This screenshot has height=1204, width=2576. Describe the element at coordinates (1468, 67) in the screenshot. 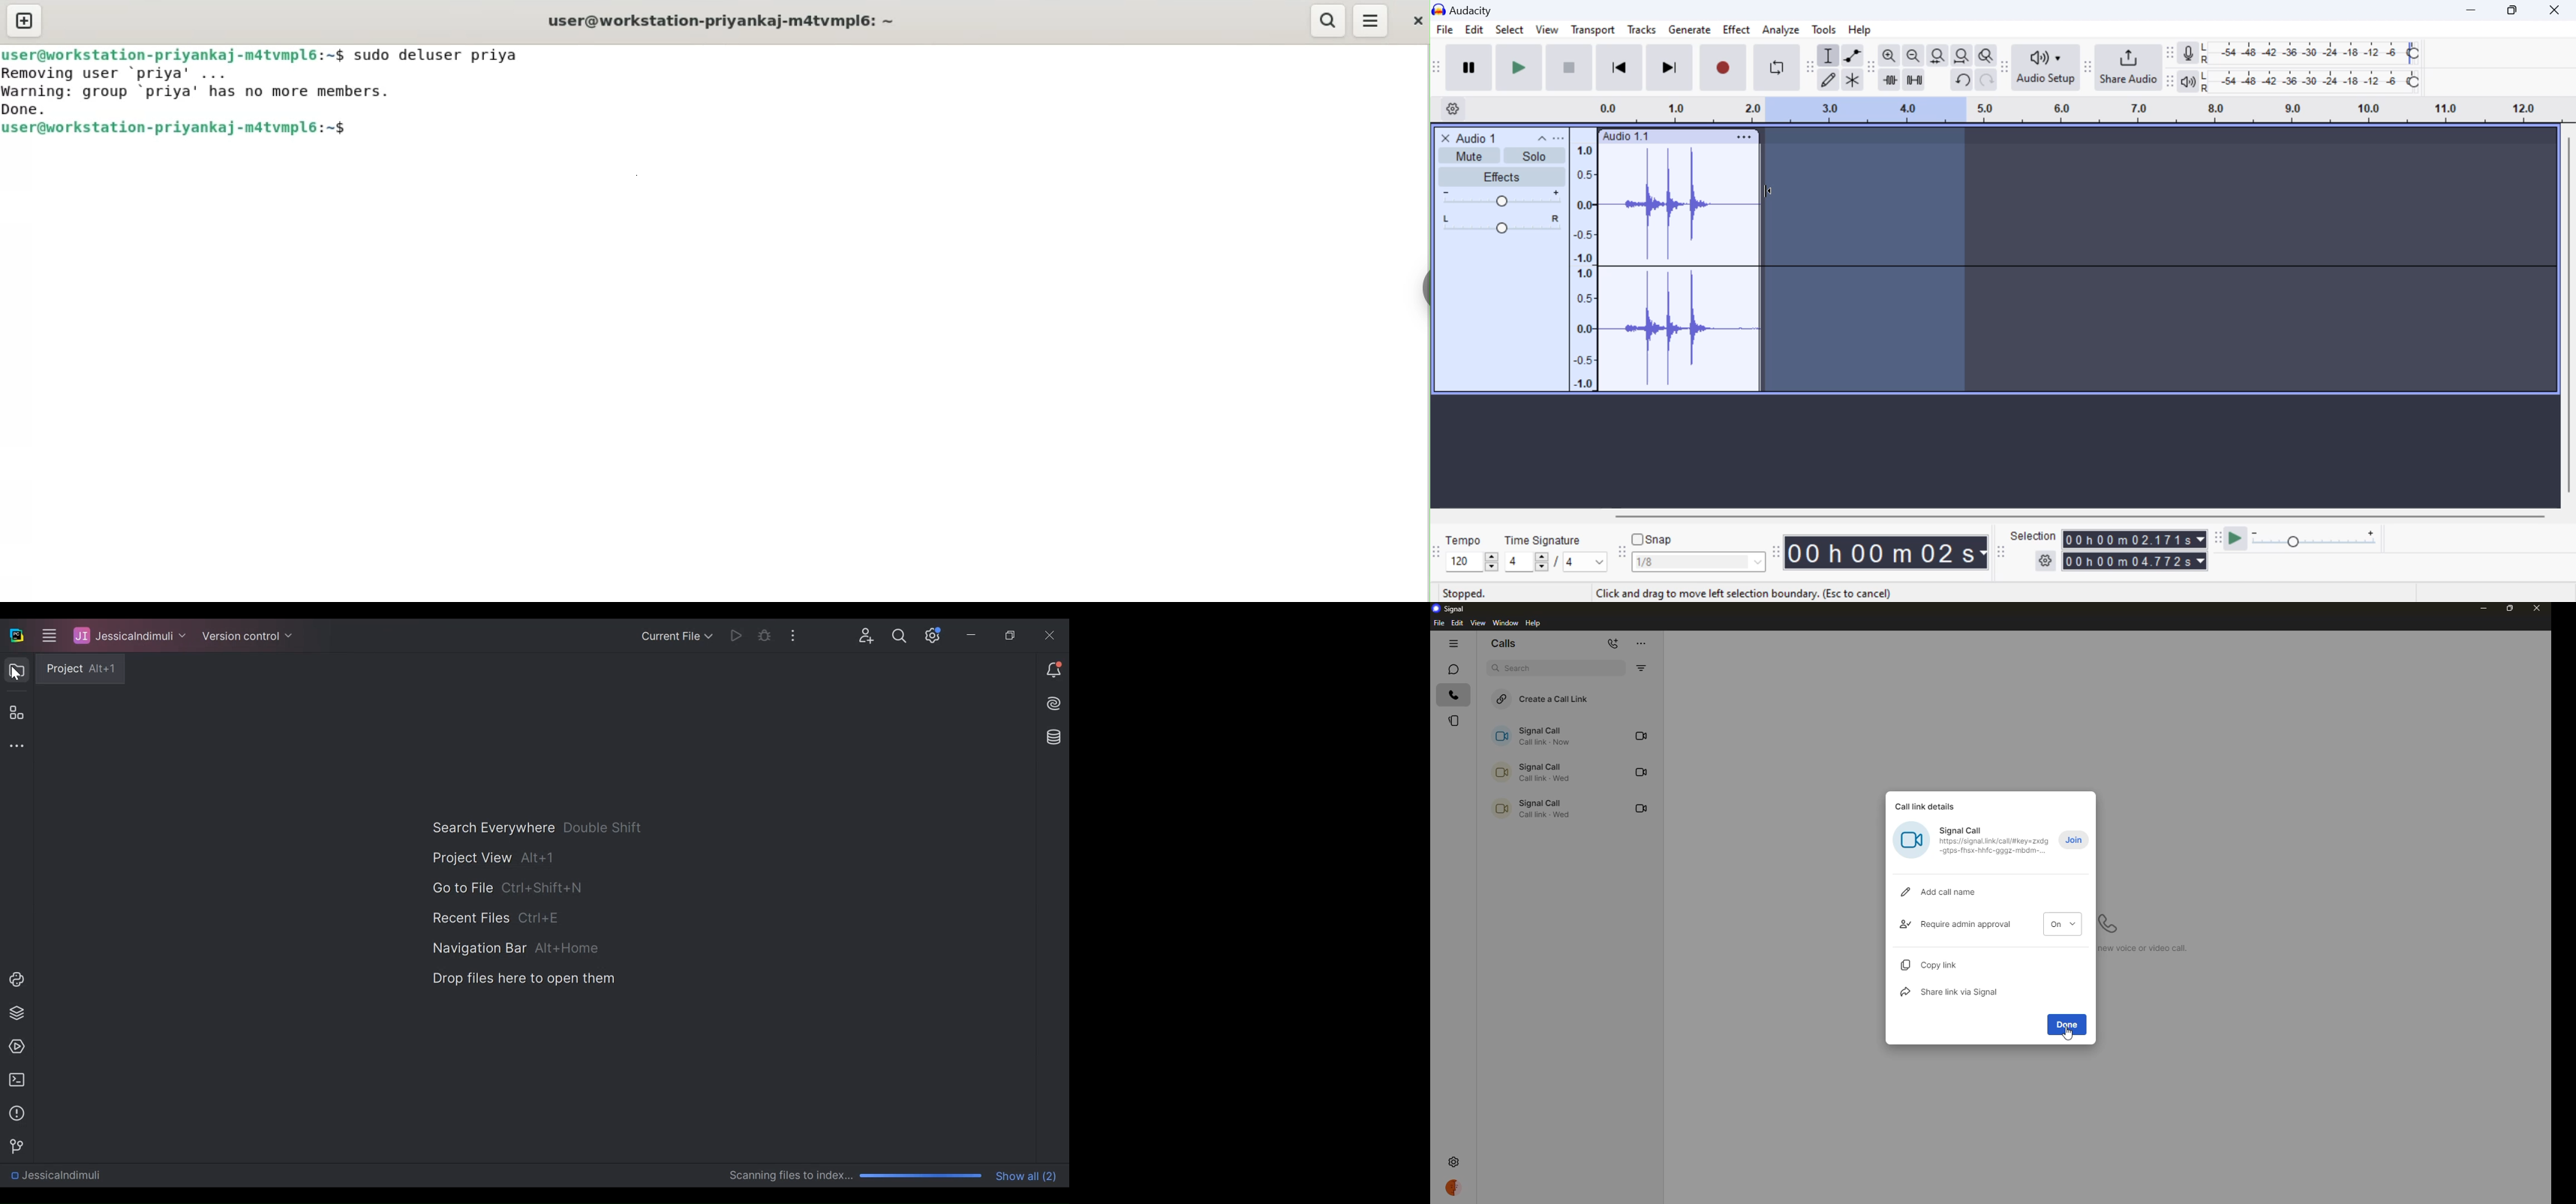

I see `Pause` at that location.